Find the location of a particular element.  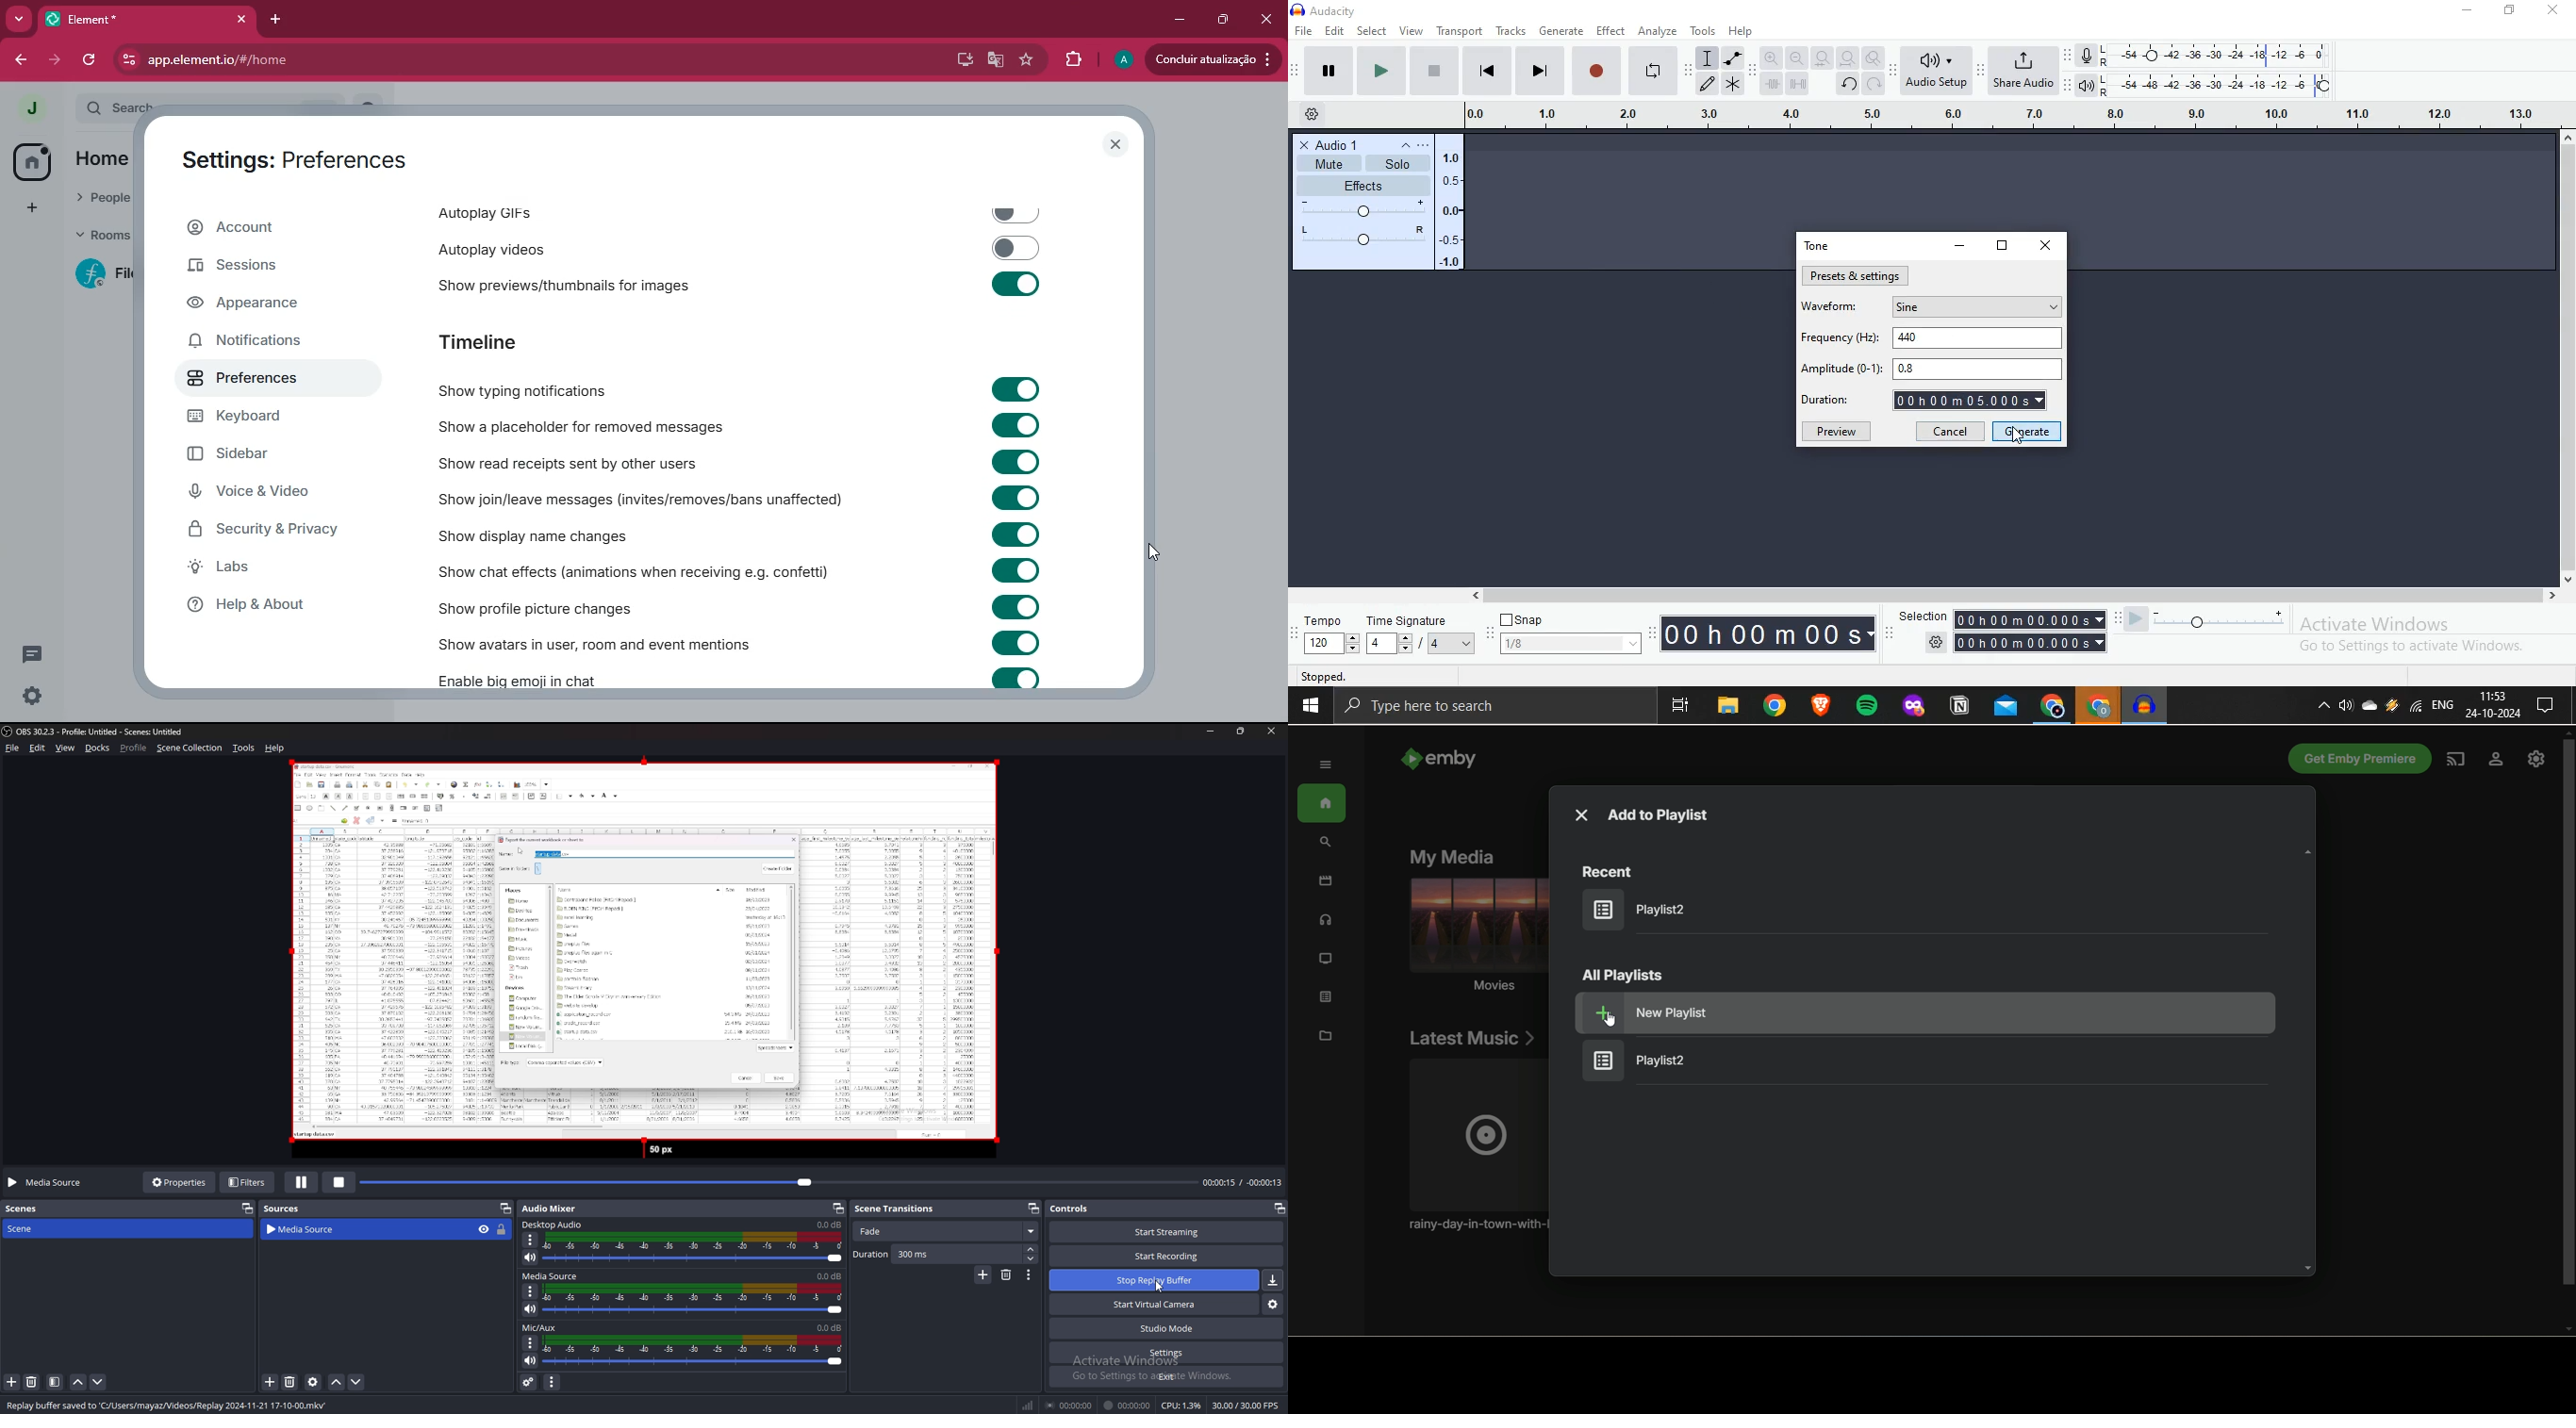

Tempo is located at coordinates (1324, 634).